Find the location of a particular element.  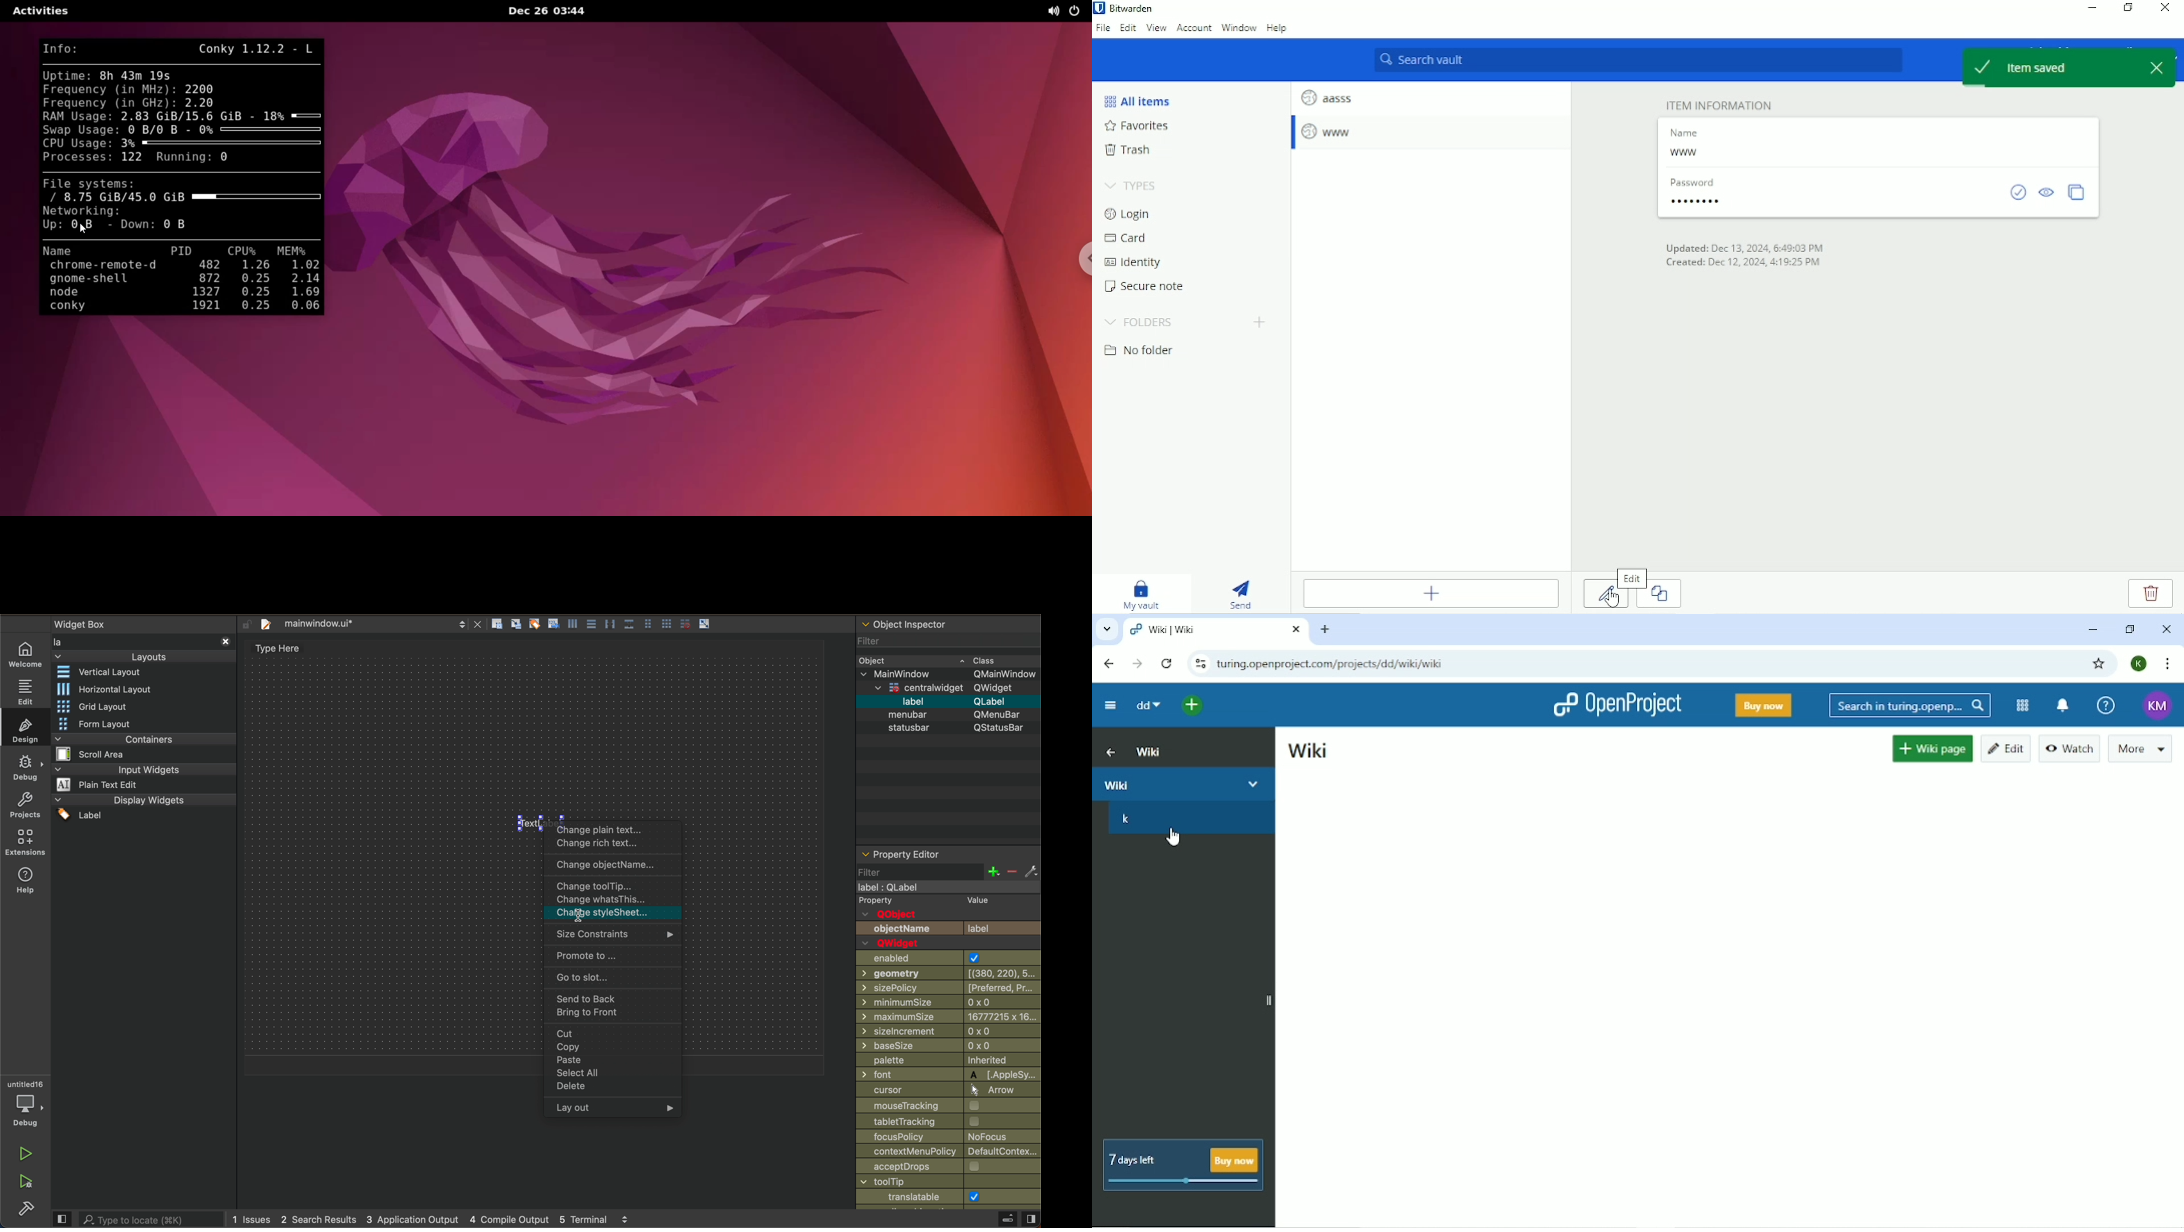

Folders is located at coordinates (1138, 322).